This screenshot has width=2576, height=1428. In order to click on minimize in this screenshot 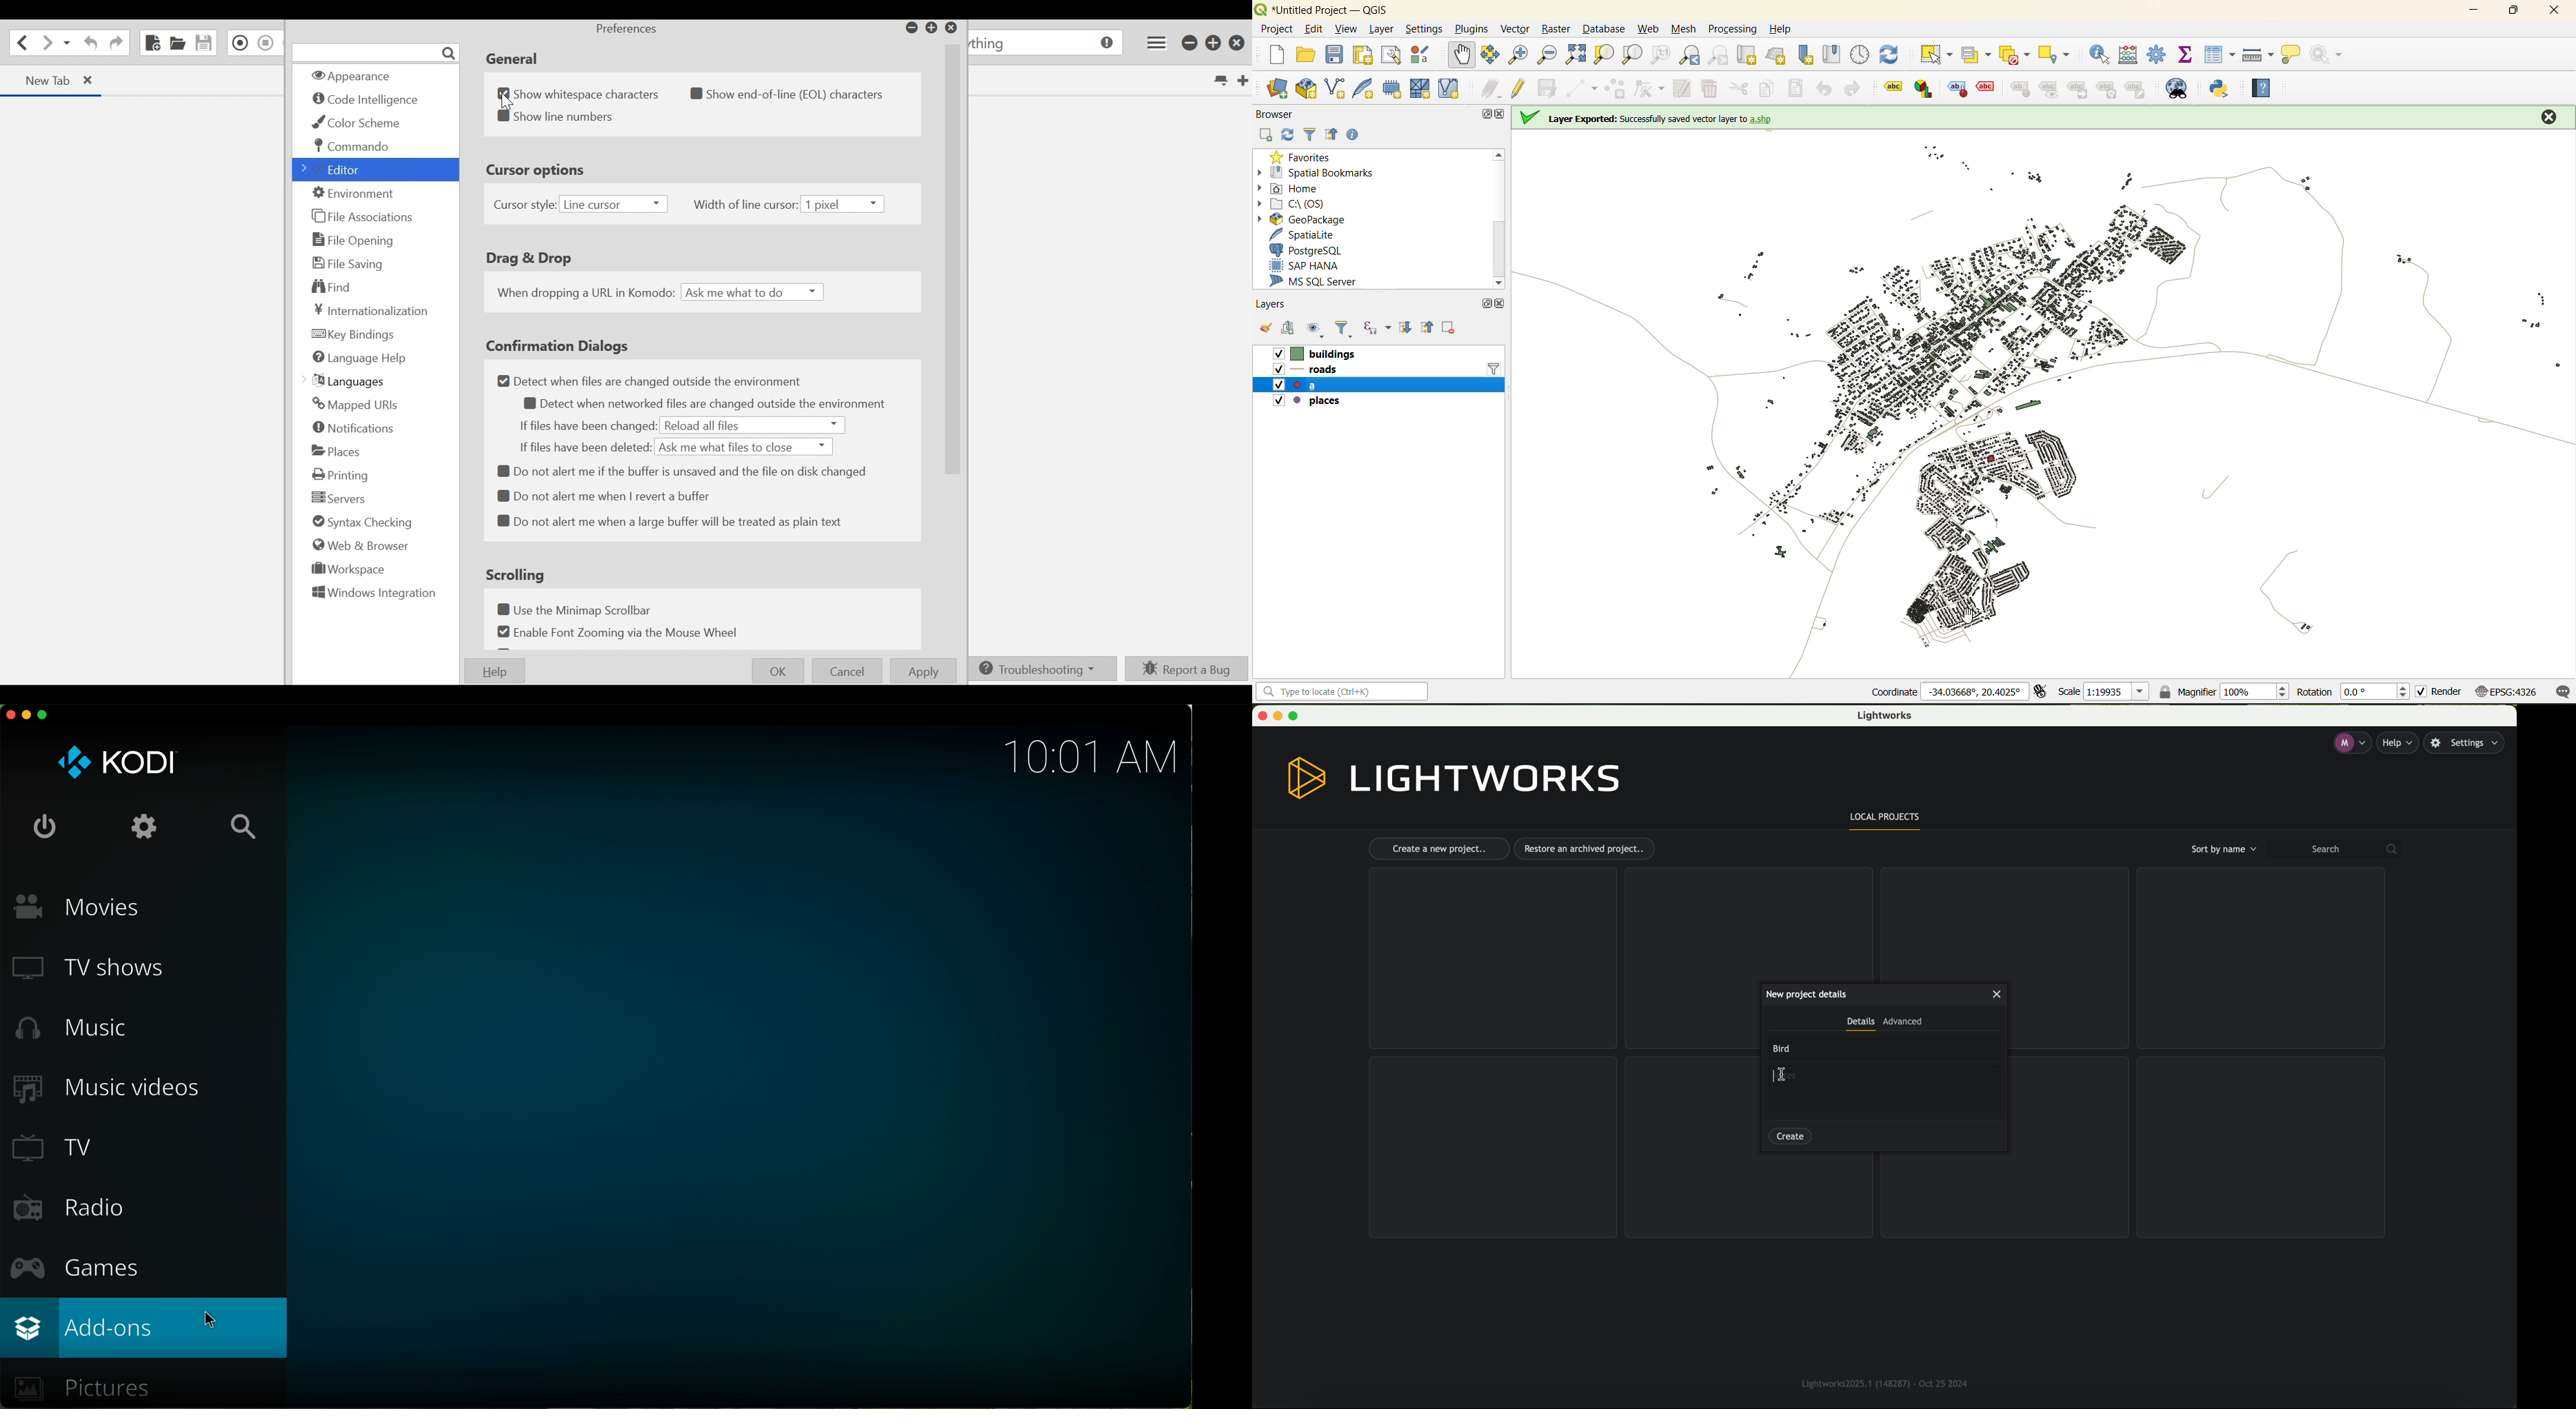, I will do `click(27, 718)`.